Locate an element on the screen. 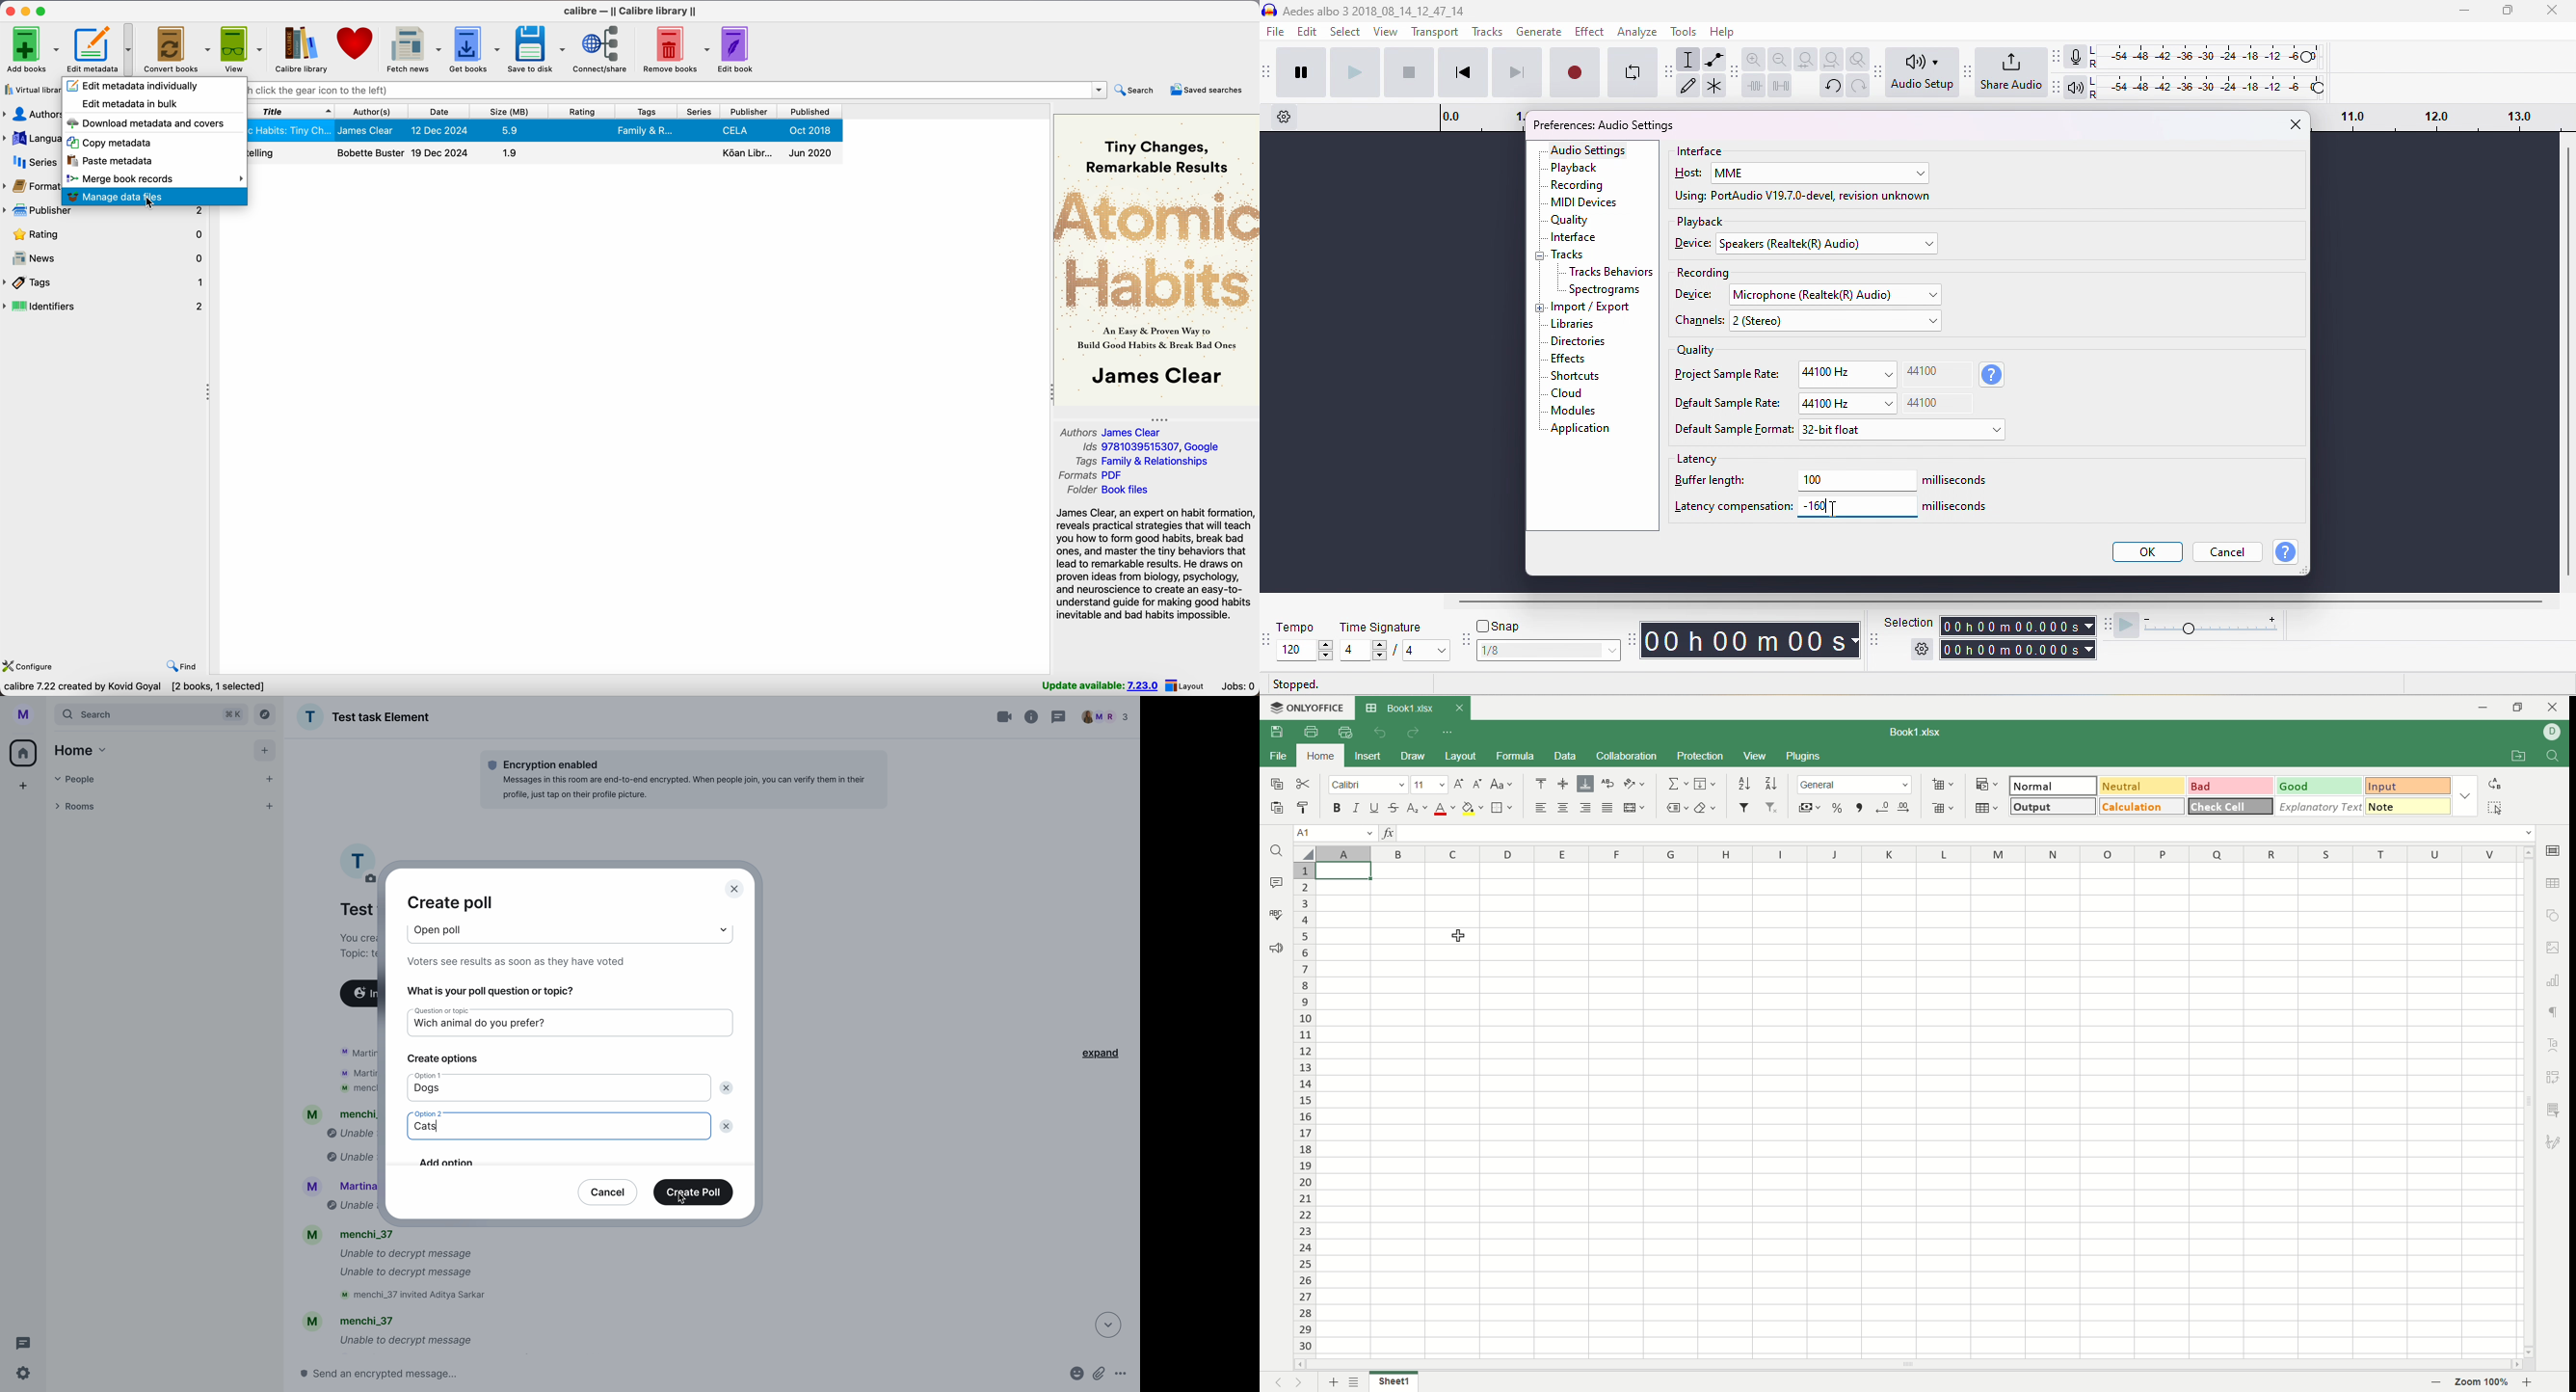  typing cursor on latency compensation is located at coordinates (1837, 510).